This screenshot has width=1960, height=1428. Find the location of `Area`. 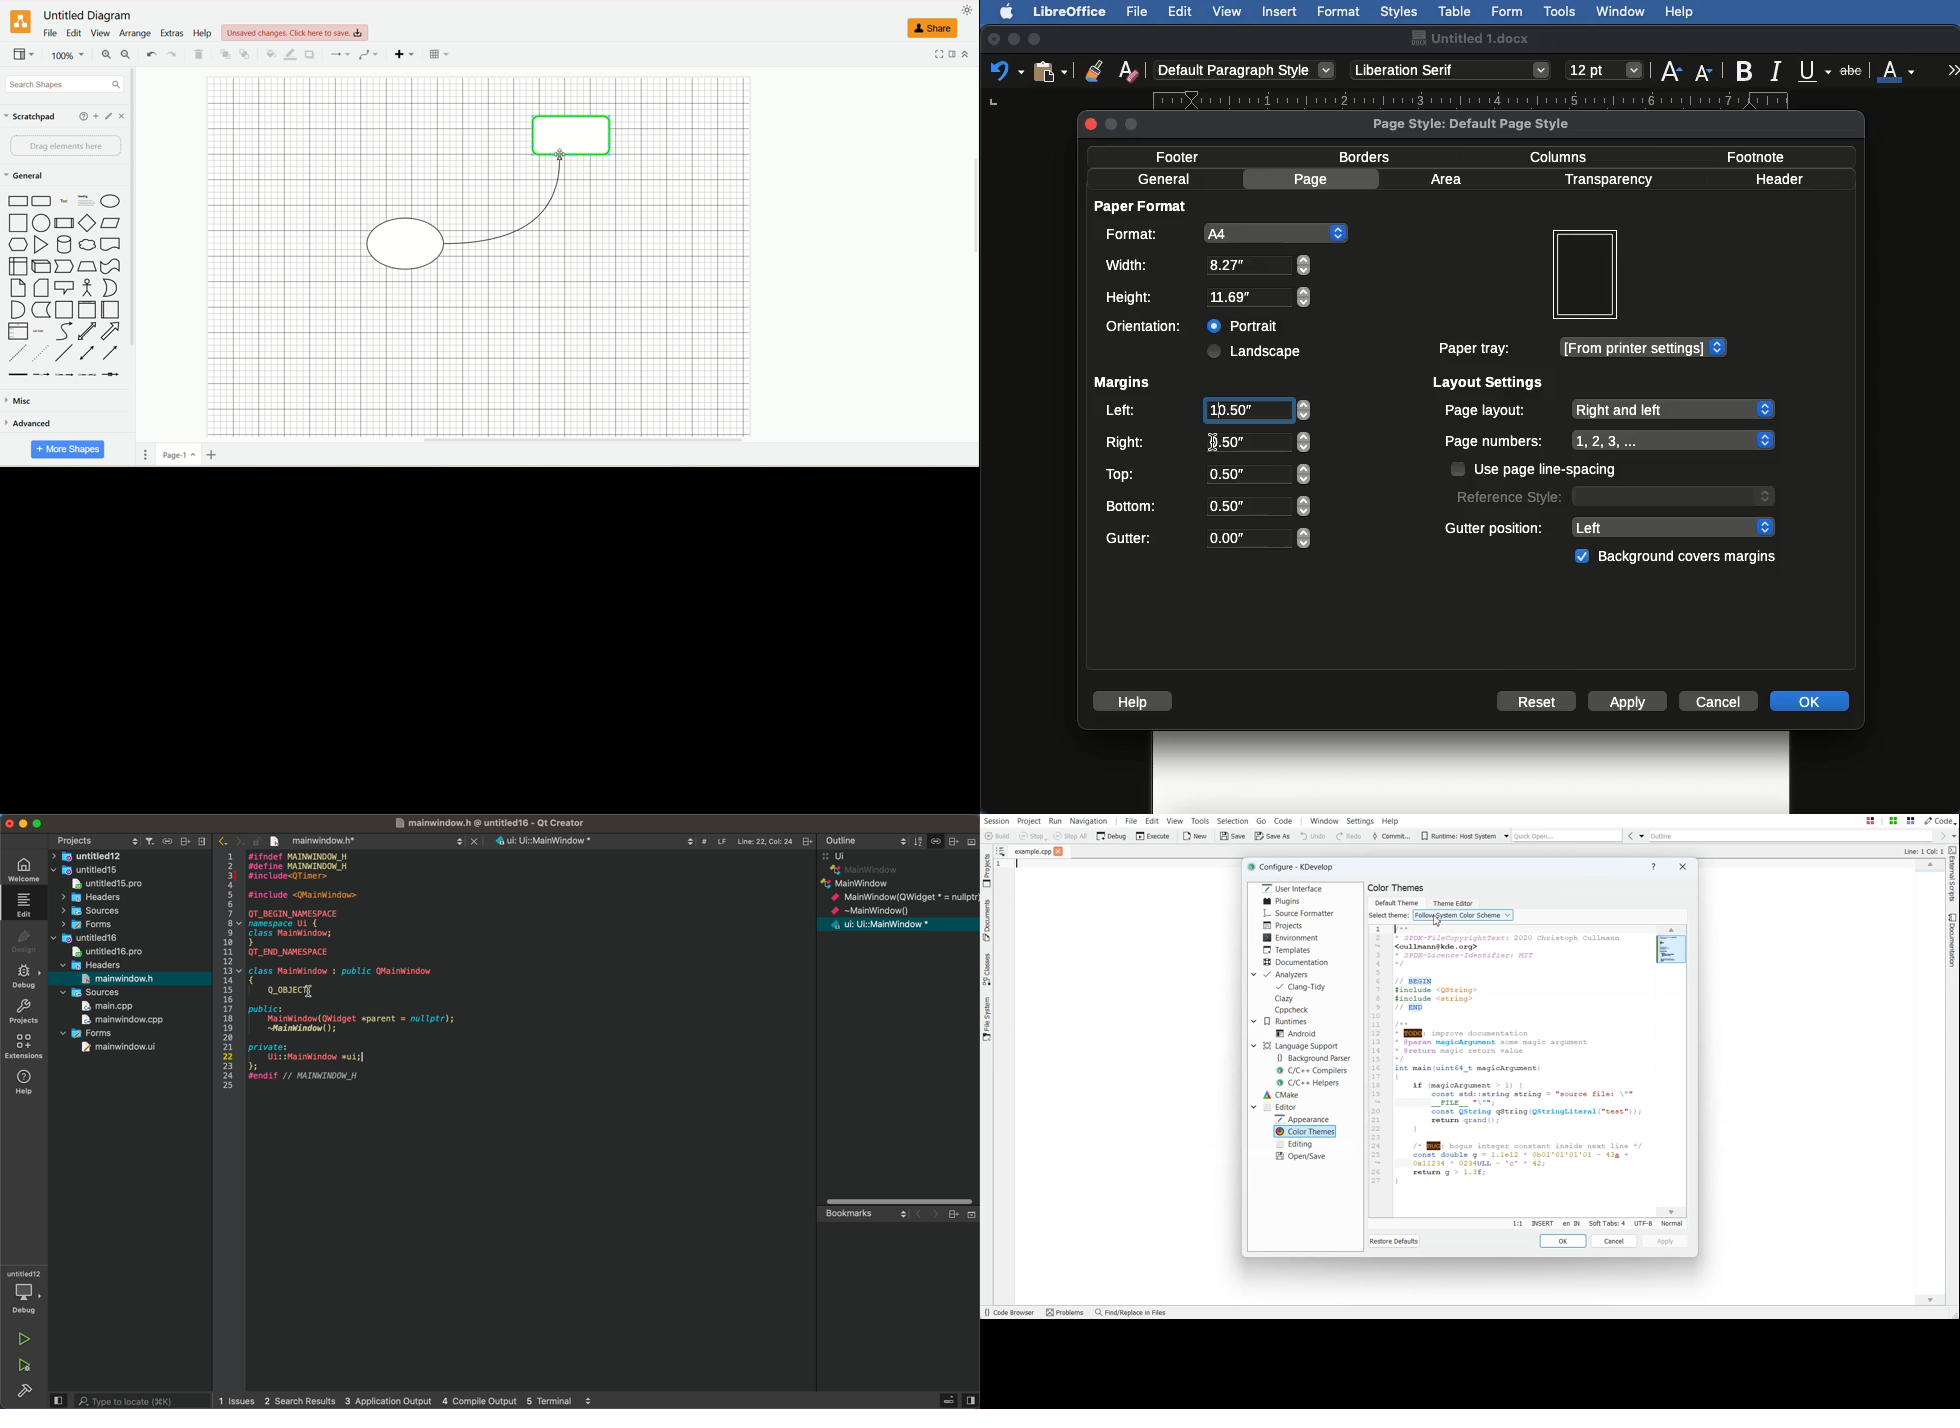

Area is located at coordinates (1449, 179).